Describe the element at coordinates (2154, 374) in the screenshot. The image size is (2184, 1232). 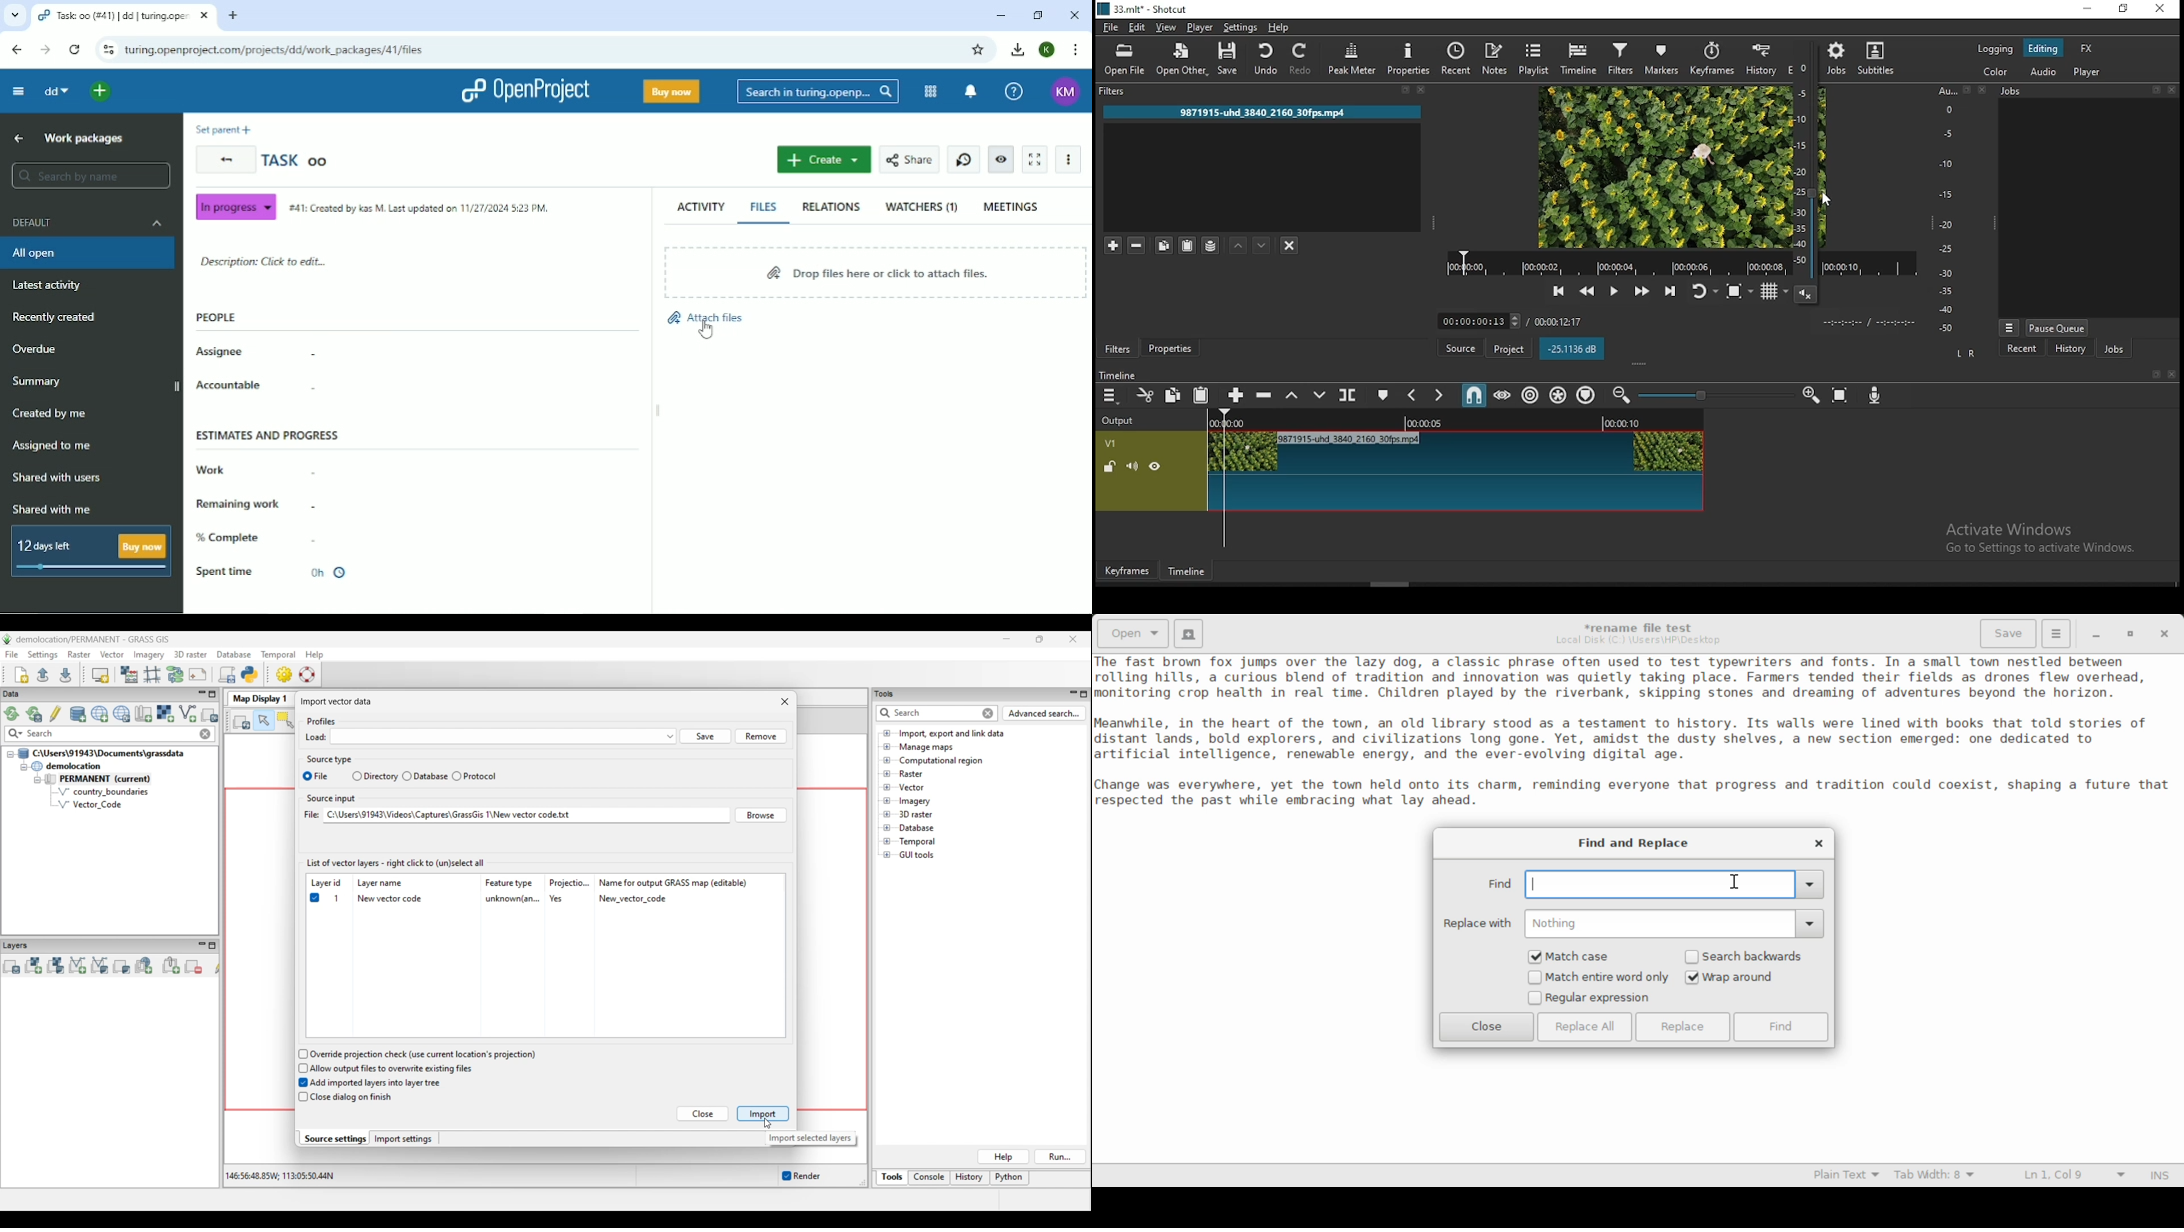
I see `bookmark` at that location.